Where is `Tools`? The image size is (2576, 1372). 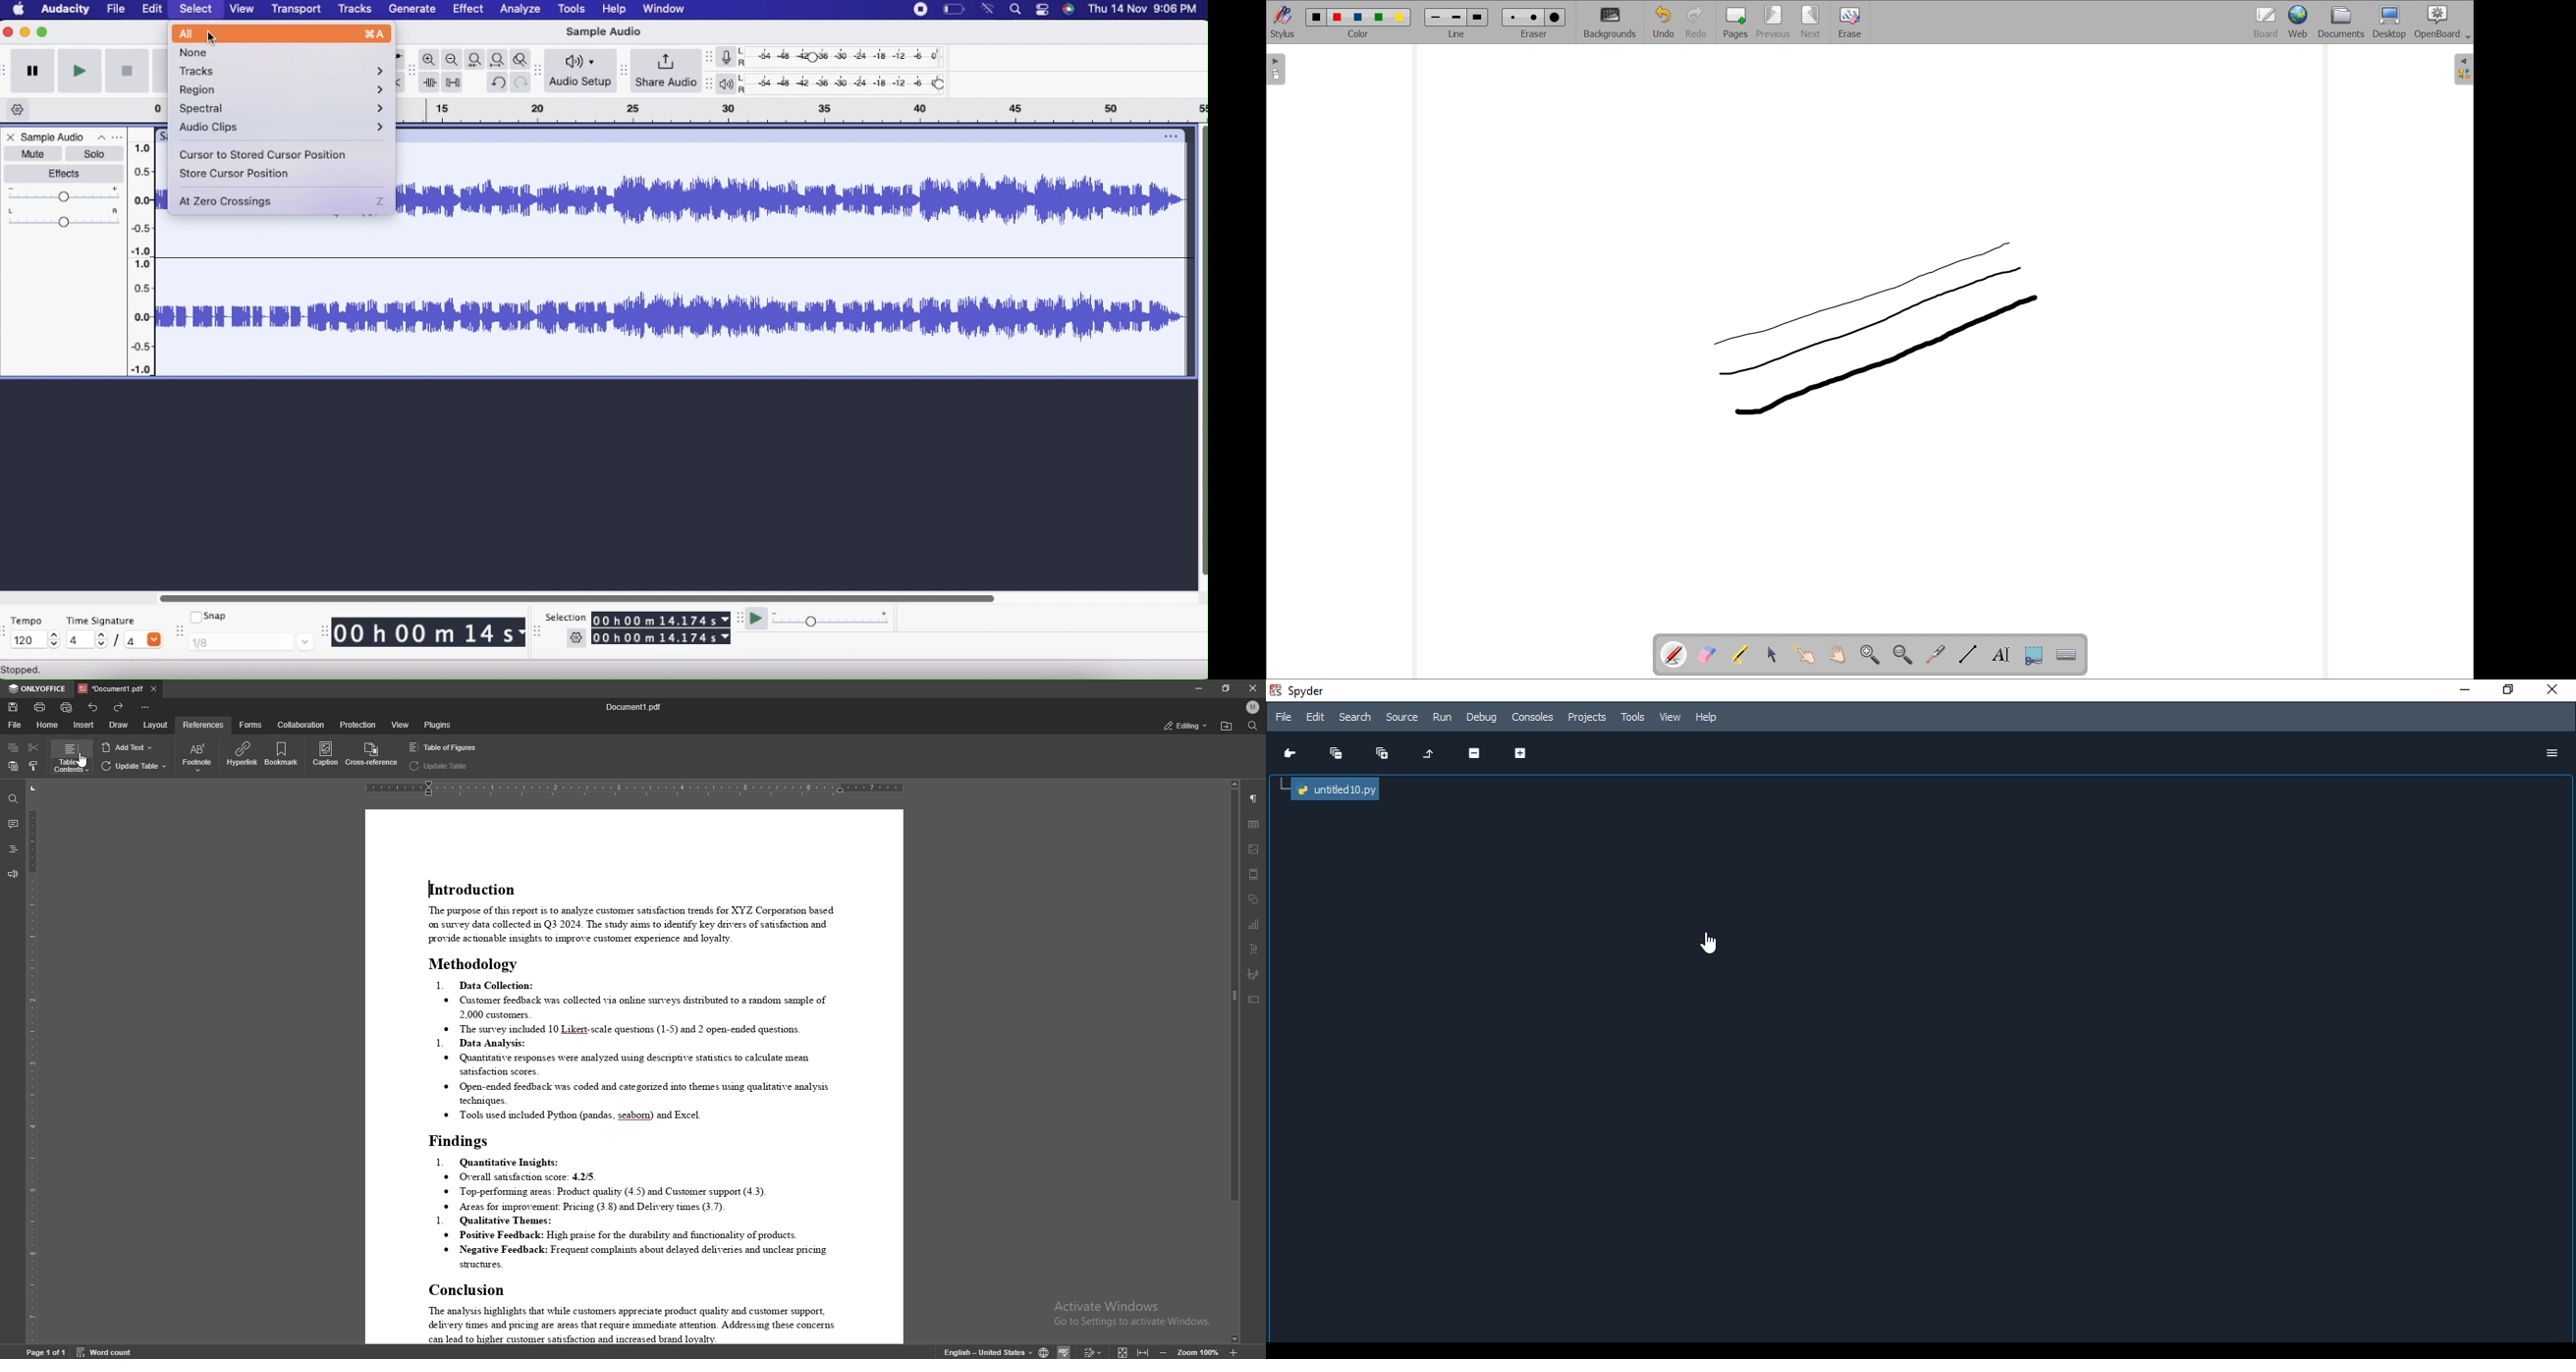 Tools is located at coordinates (1633, 717).